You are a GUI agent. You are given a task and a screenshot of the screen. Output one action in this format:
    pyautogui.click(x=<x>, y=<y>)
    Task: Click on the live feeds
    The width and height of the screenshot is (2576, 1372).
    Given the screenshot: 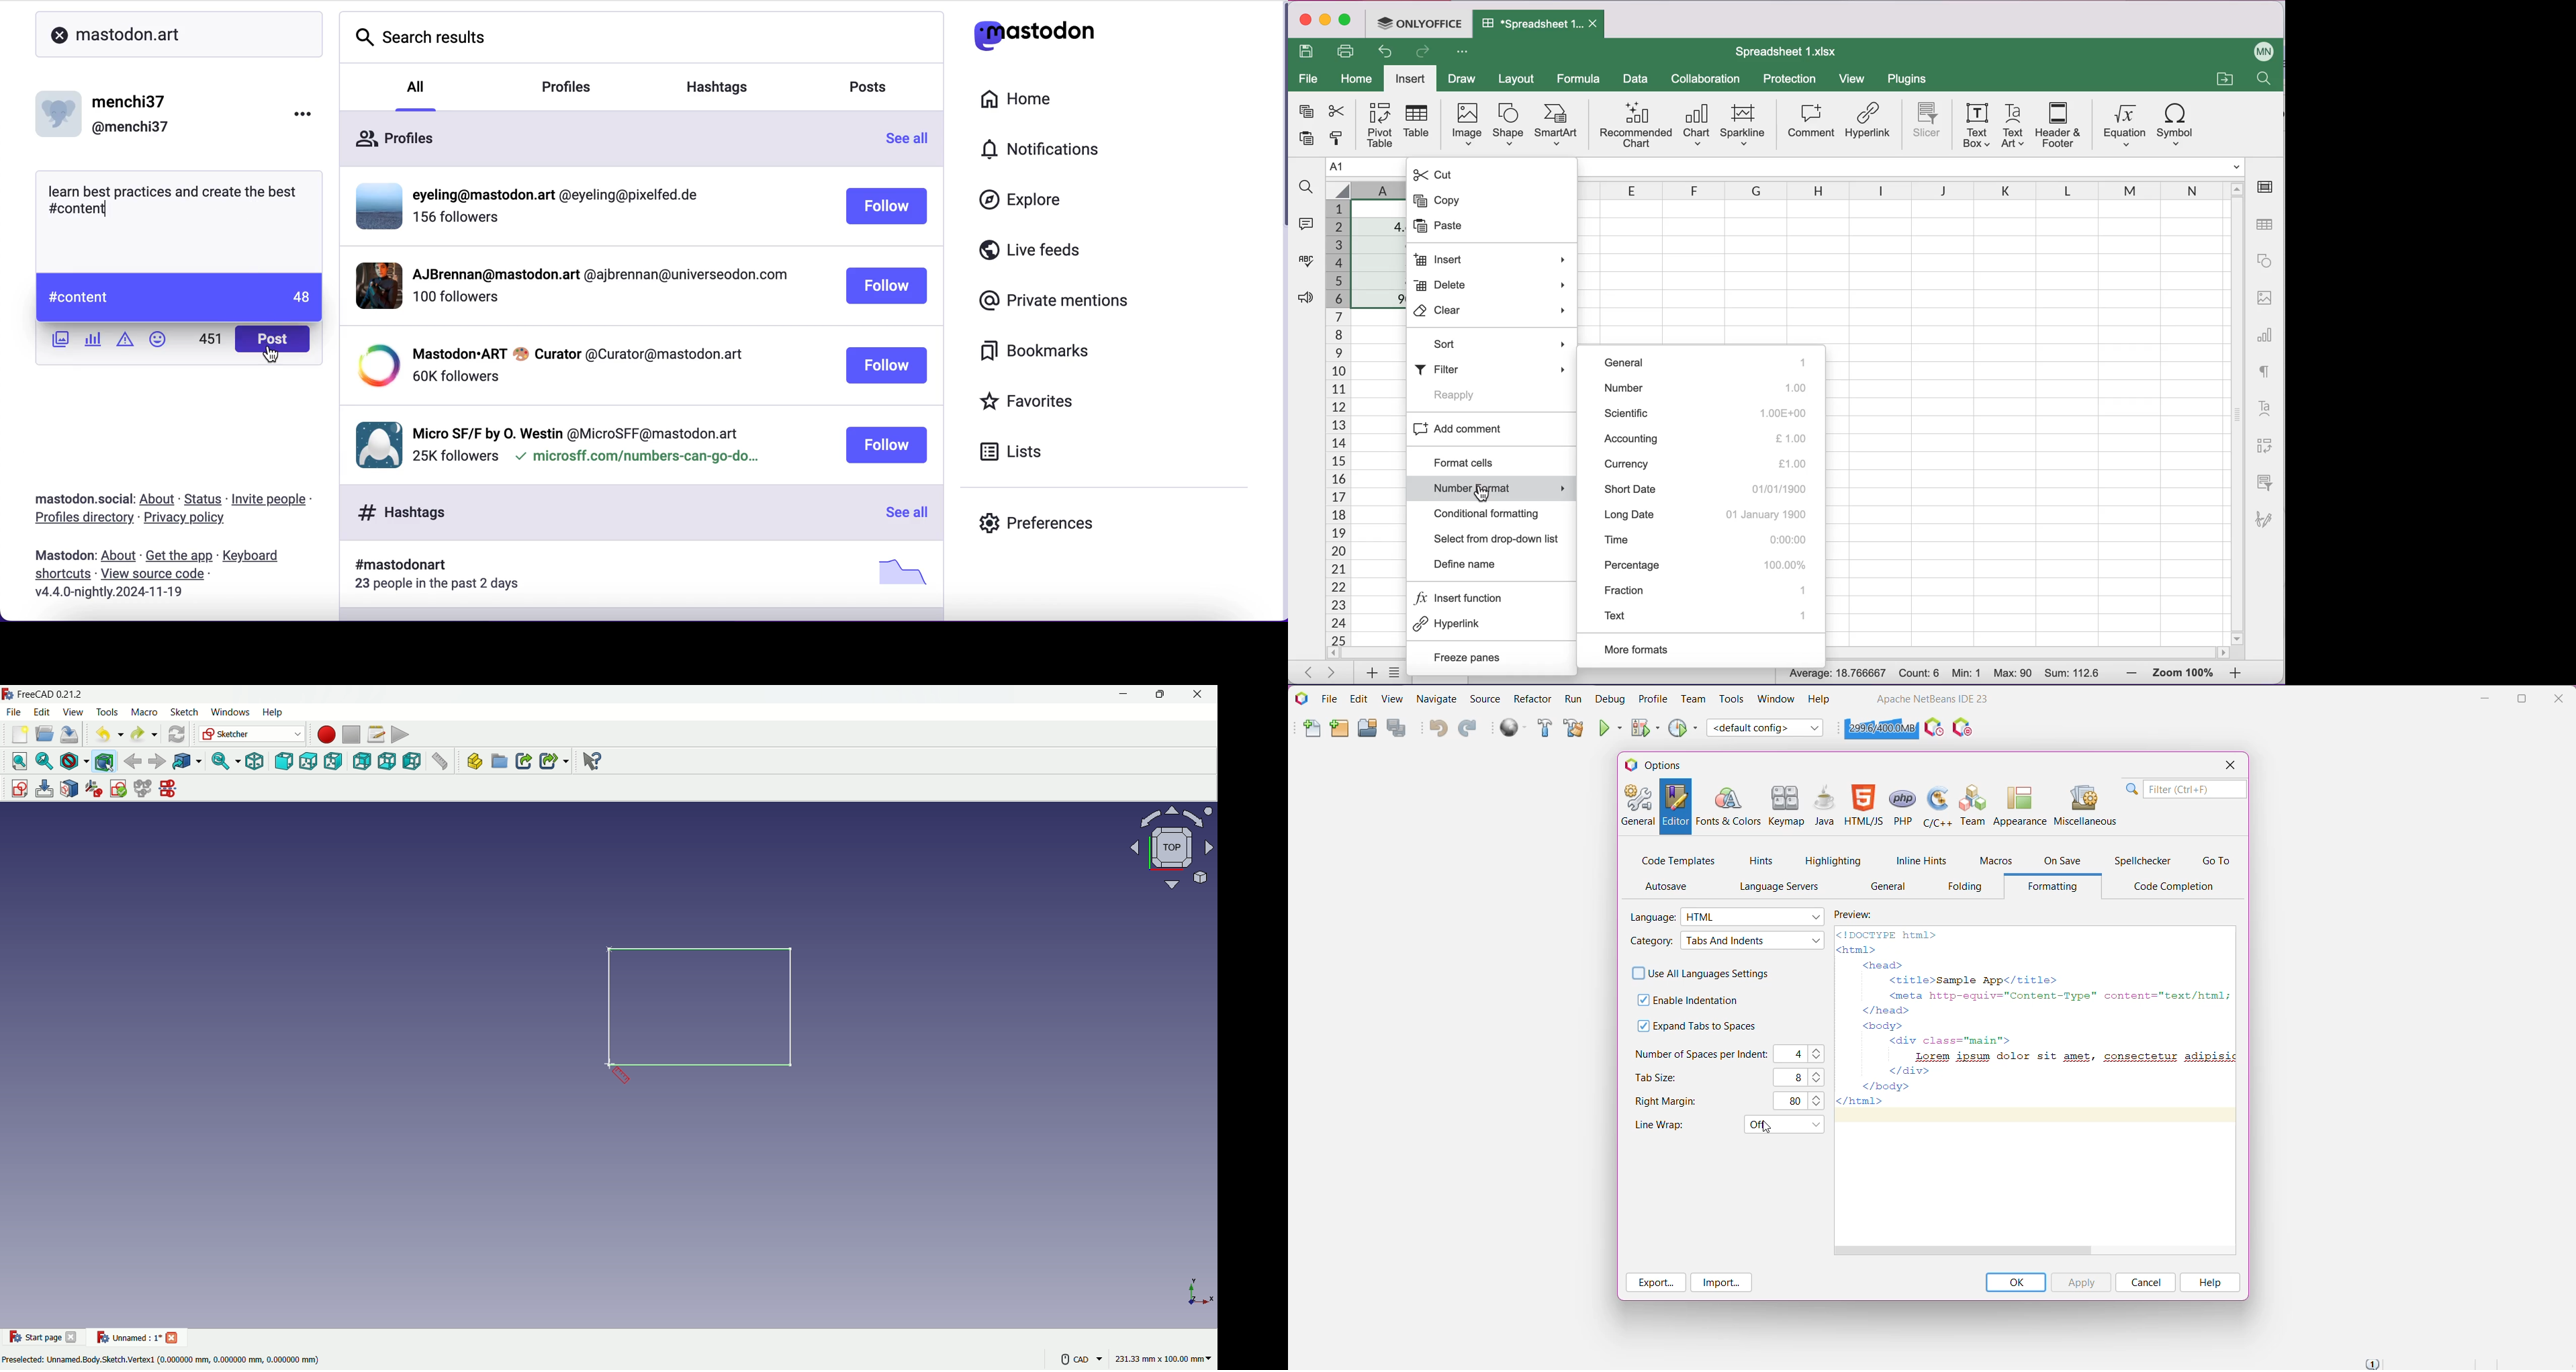 What is the action you would take?
    pyautogui.click(x=1038, y=249)
    